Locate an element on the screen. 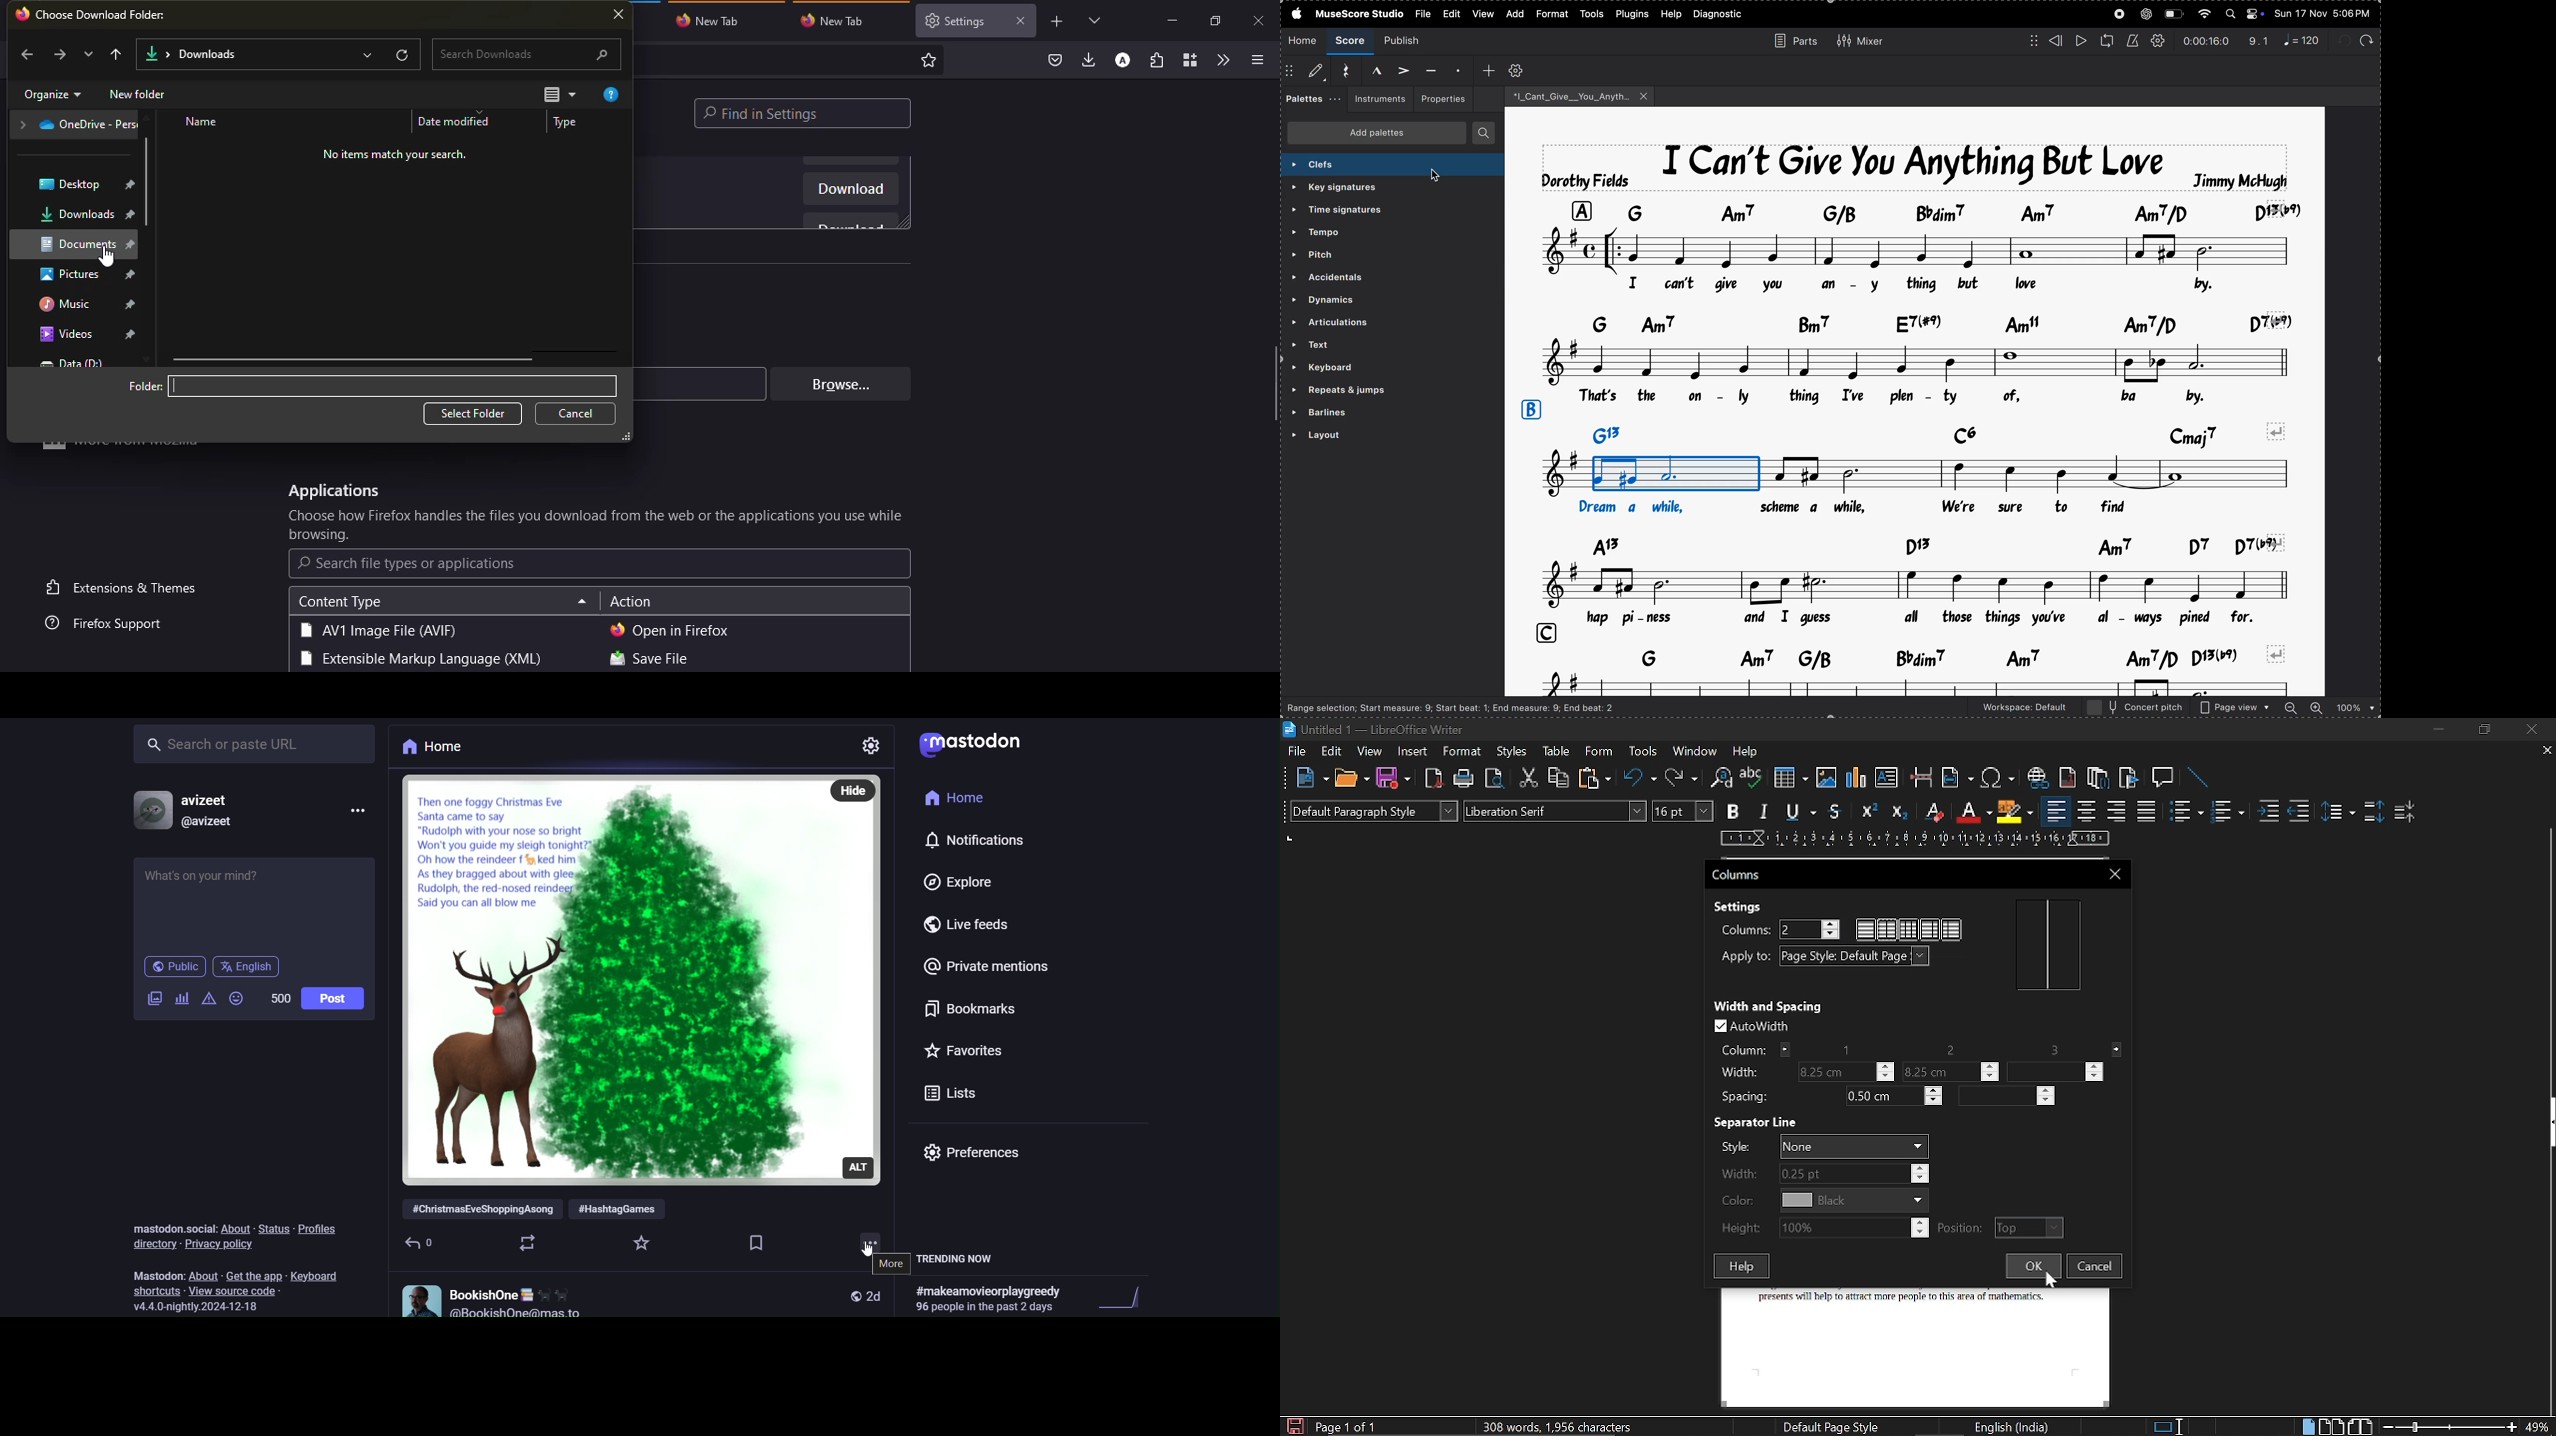 The image size is (2576, 1456). Width is located at coordinates (1824, 1174).